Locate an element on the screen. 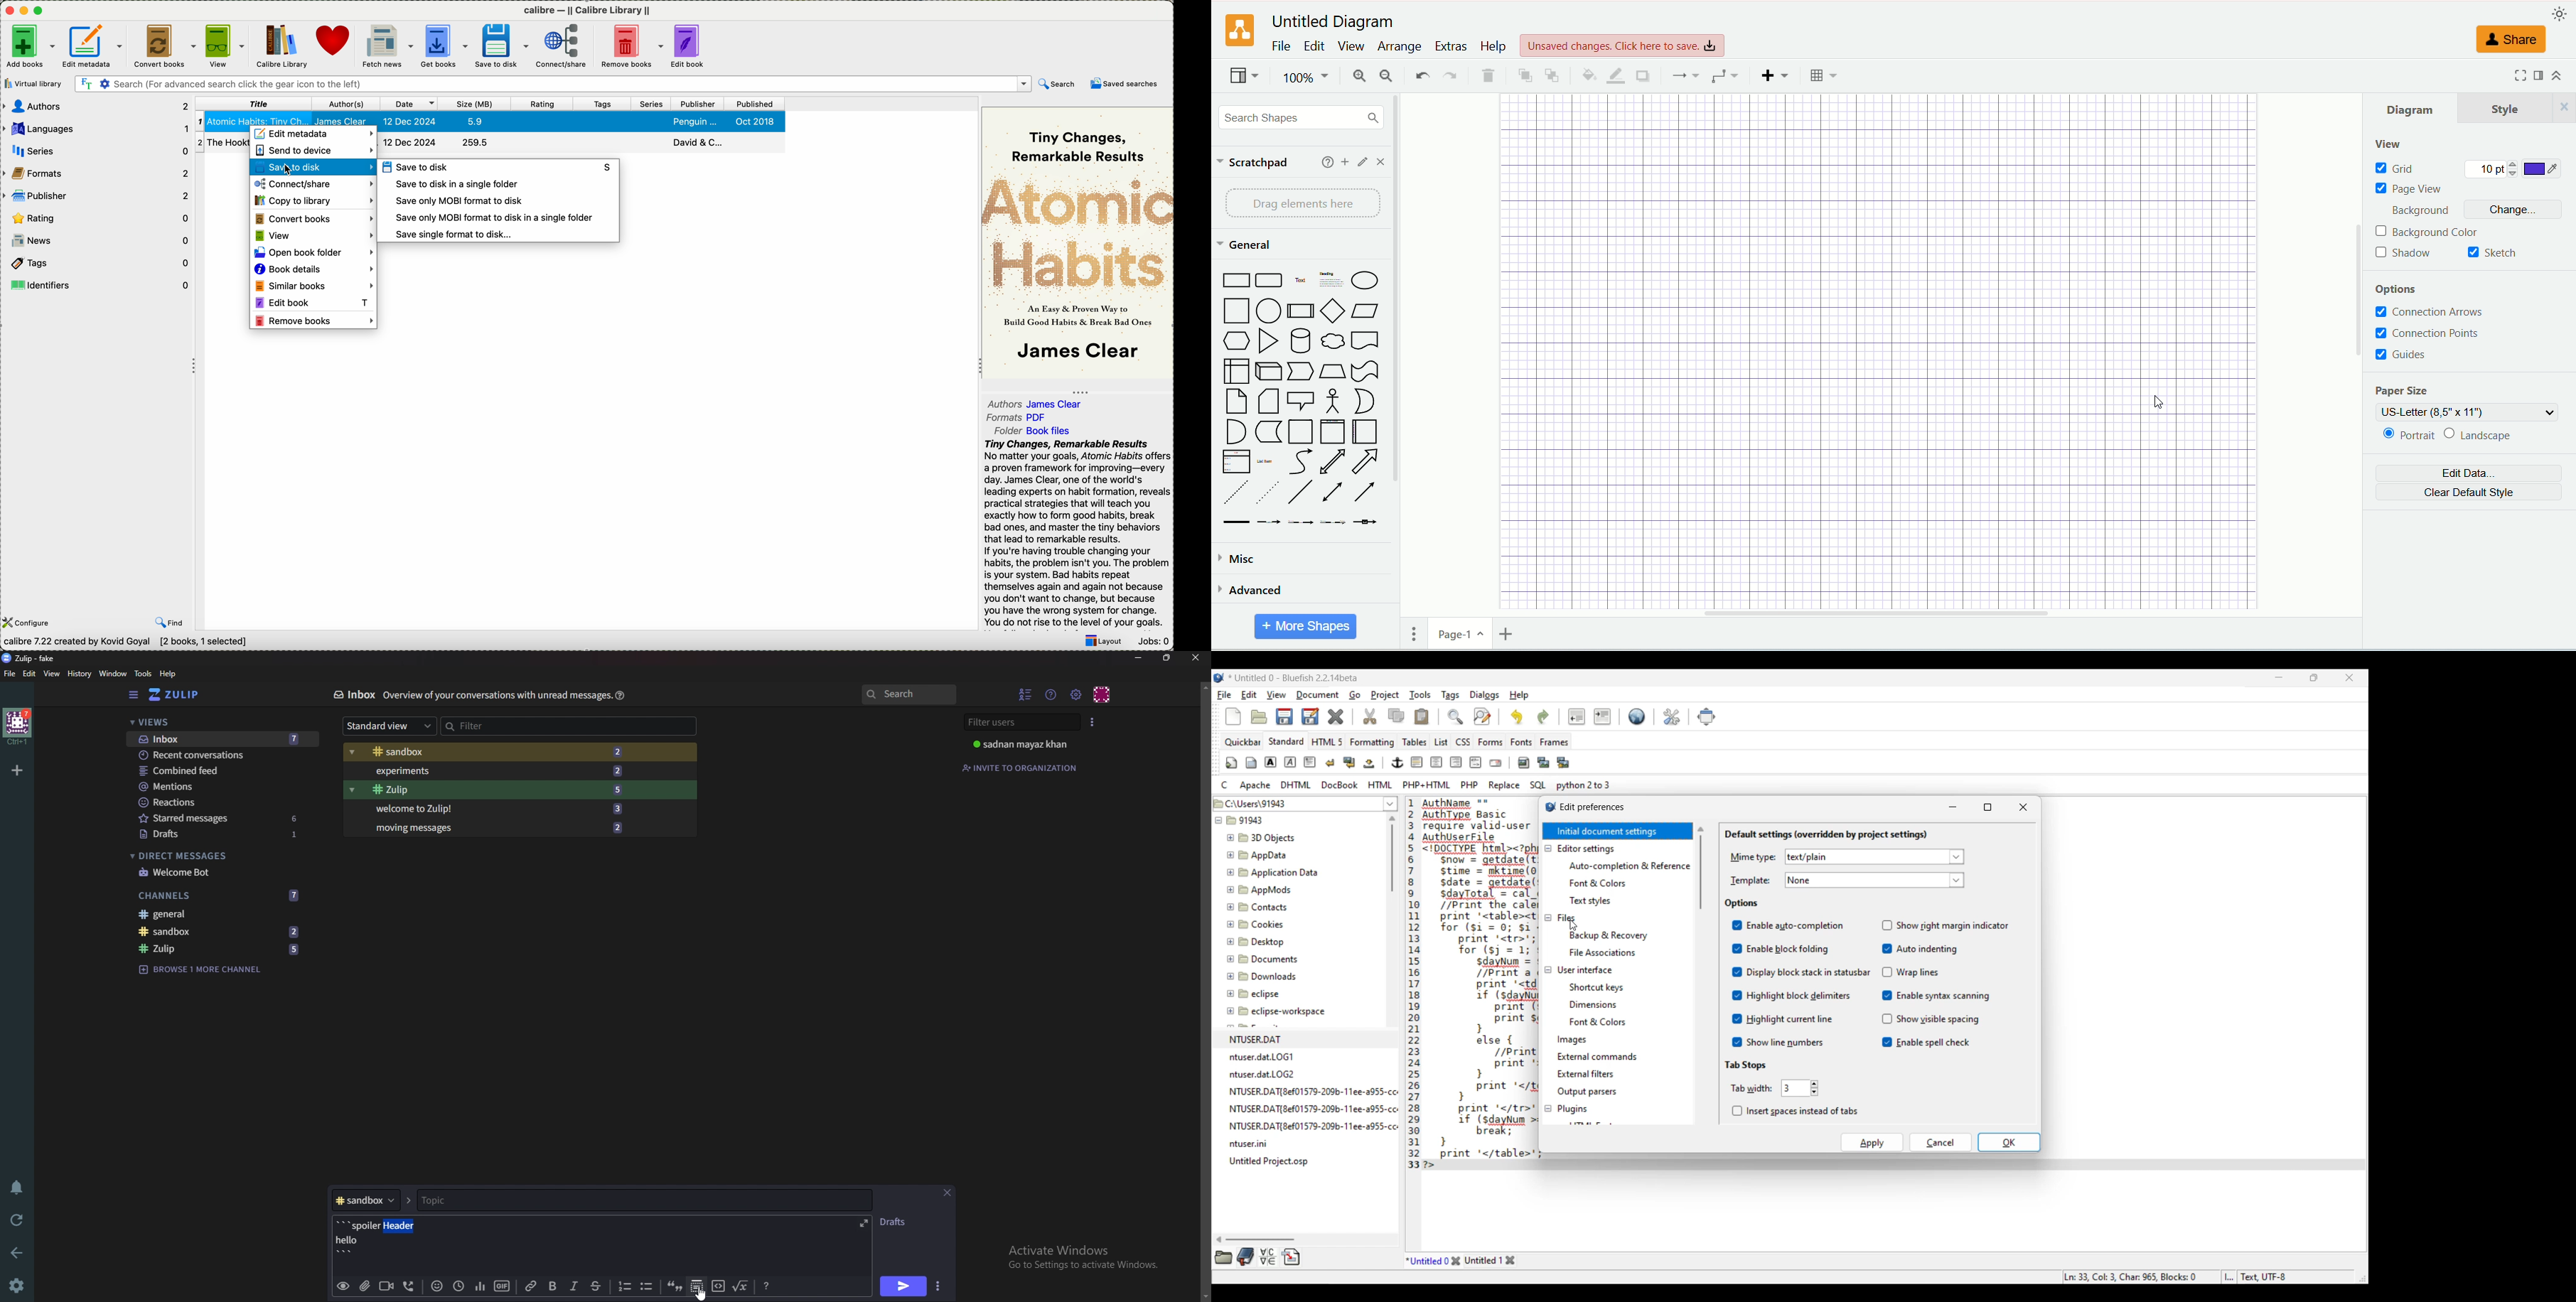  remove books is located at coordinates (315, 319).